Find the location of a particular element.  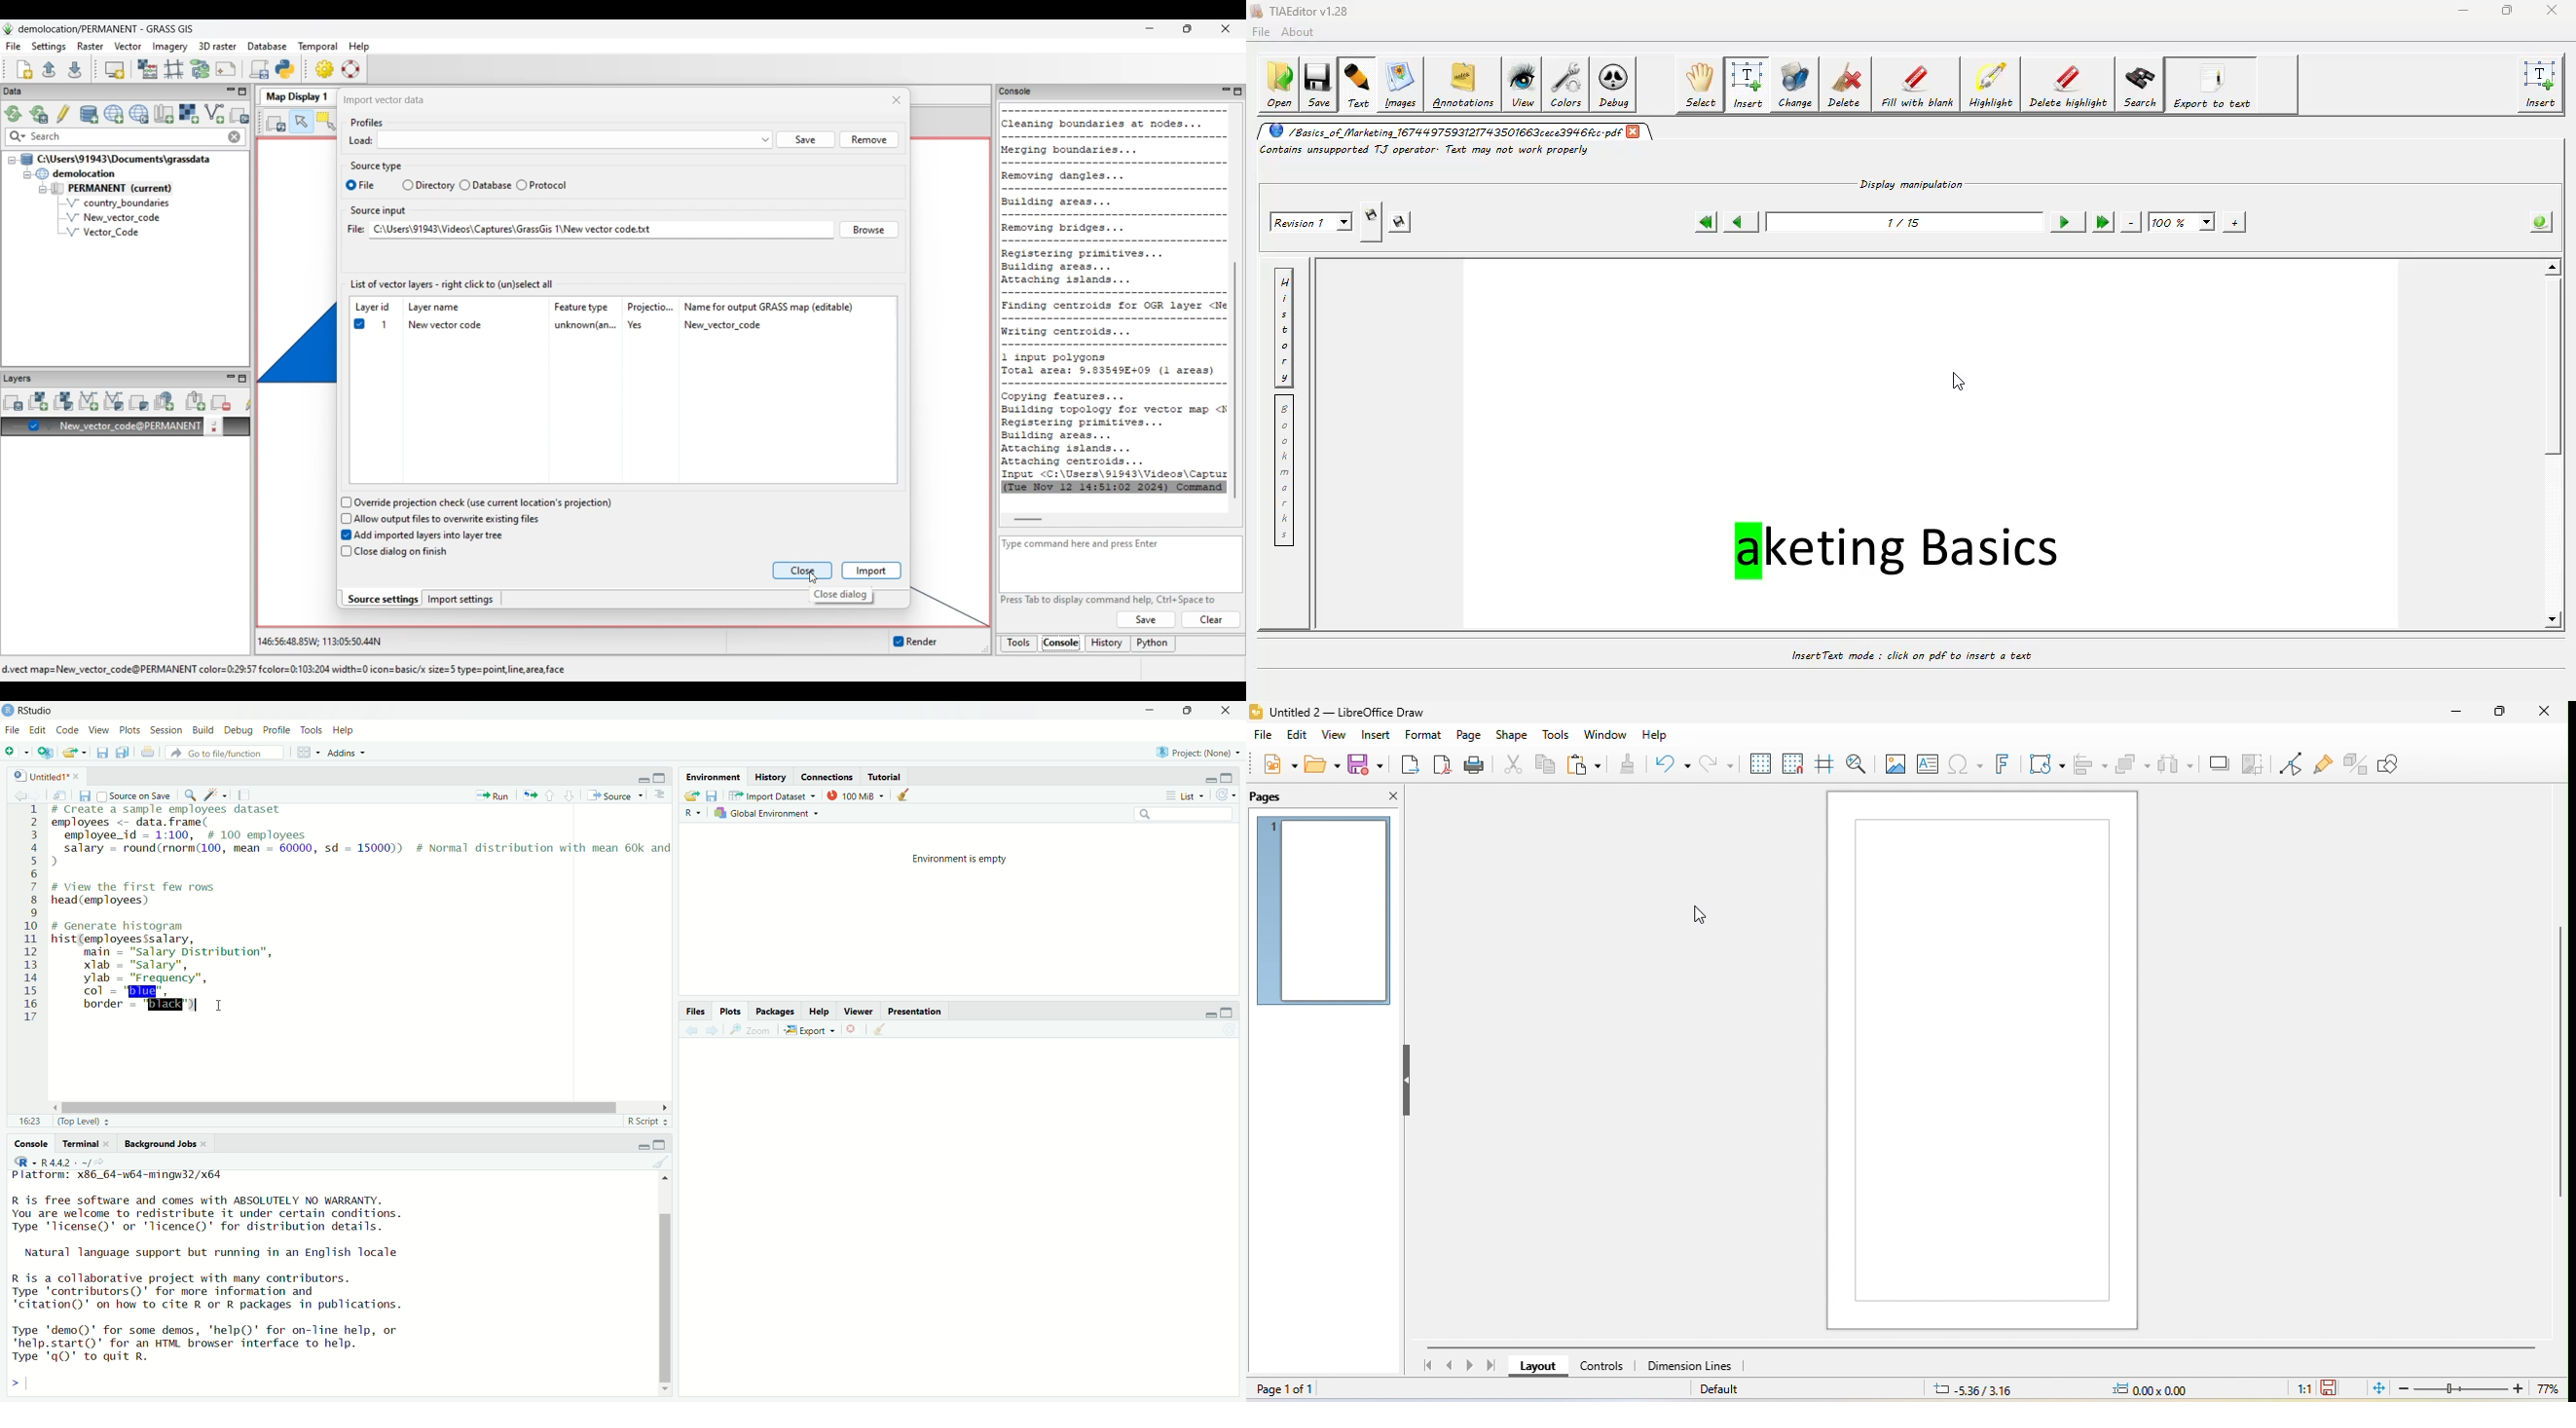

paste is located at coordinates (1586, 766).